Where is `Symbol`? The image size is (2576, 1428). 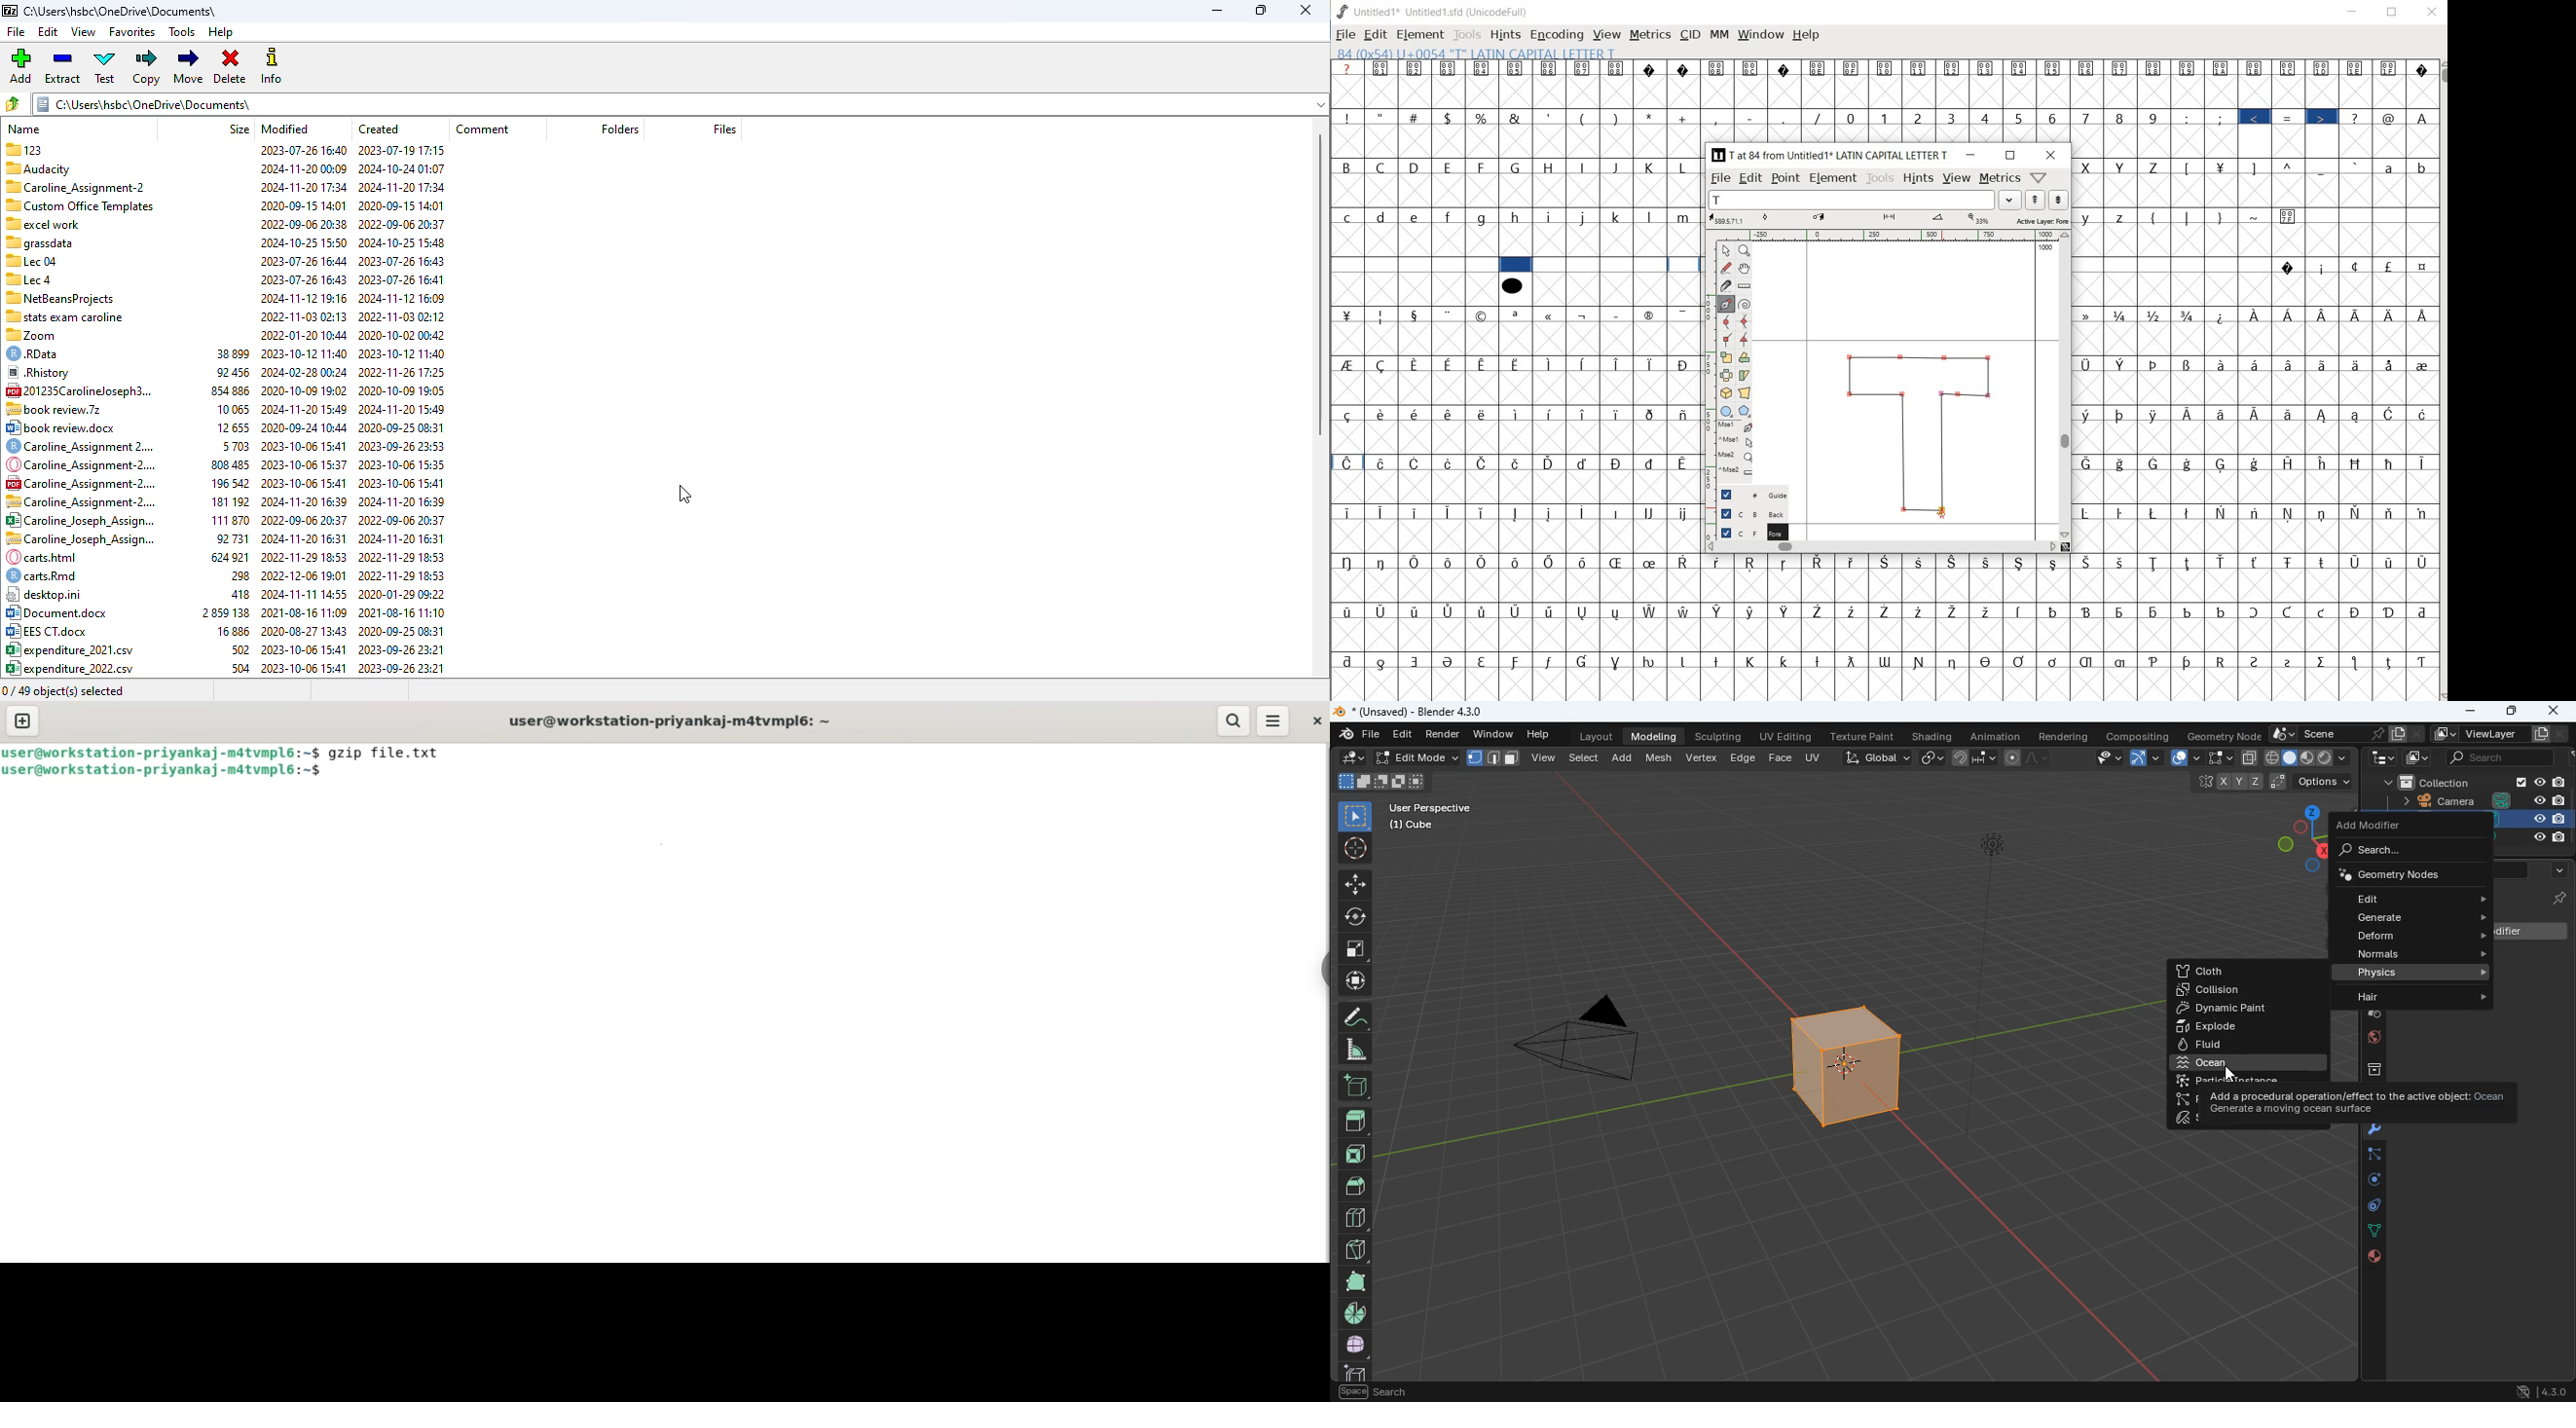 Symbol is located at coordinates (1381, 414).